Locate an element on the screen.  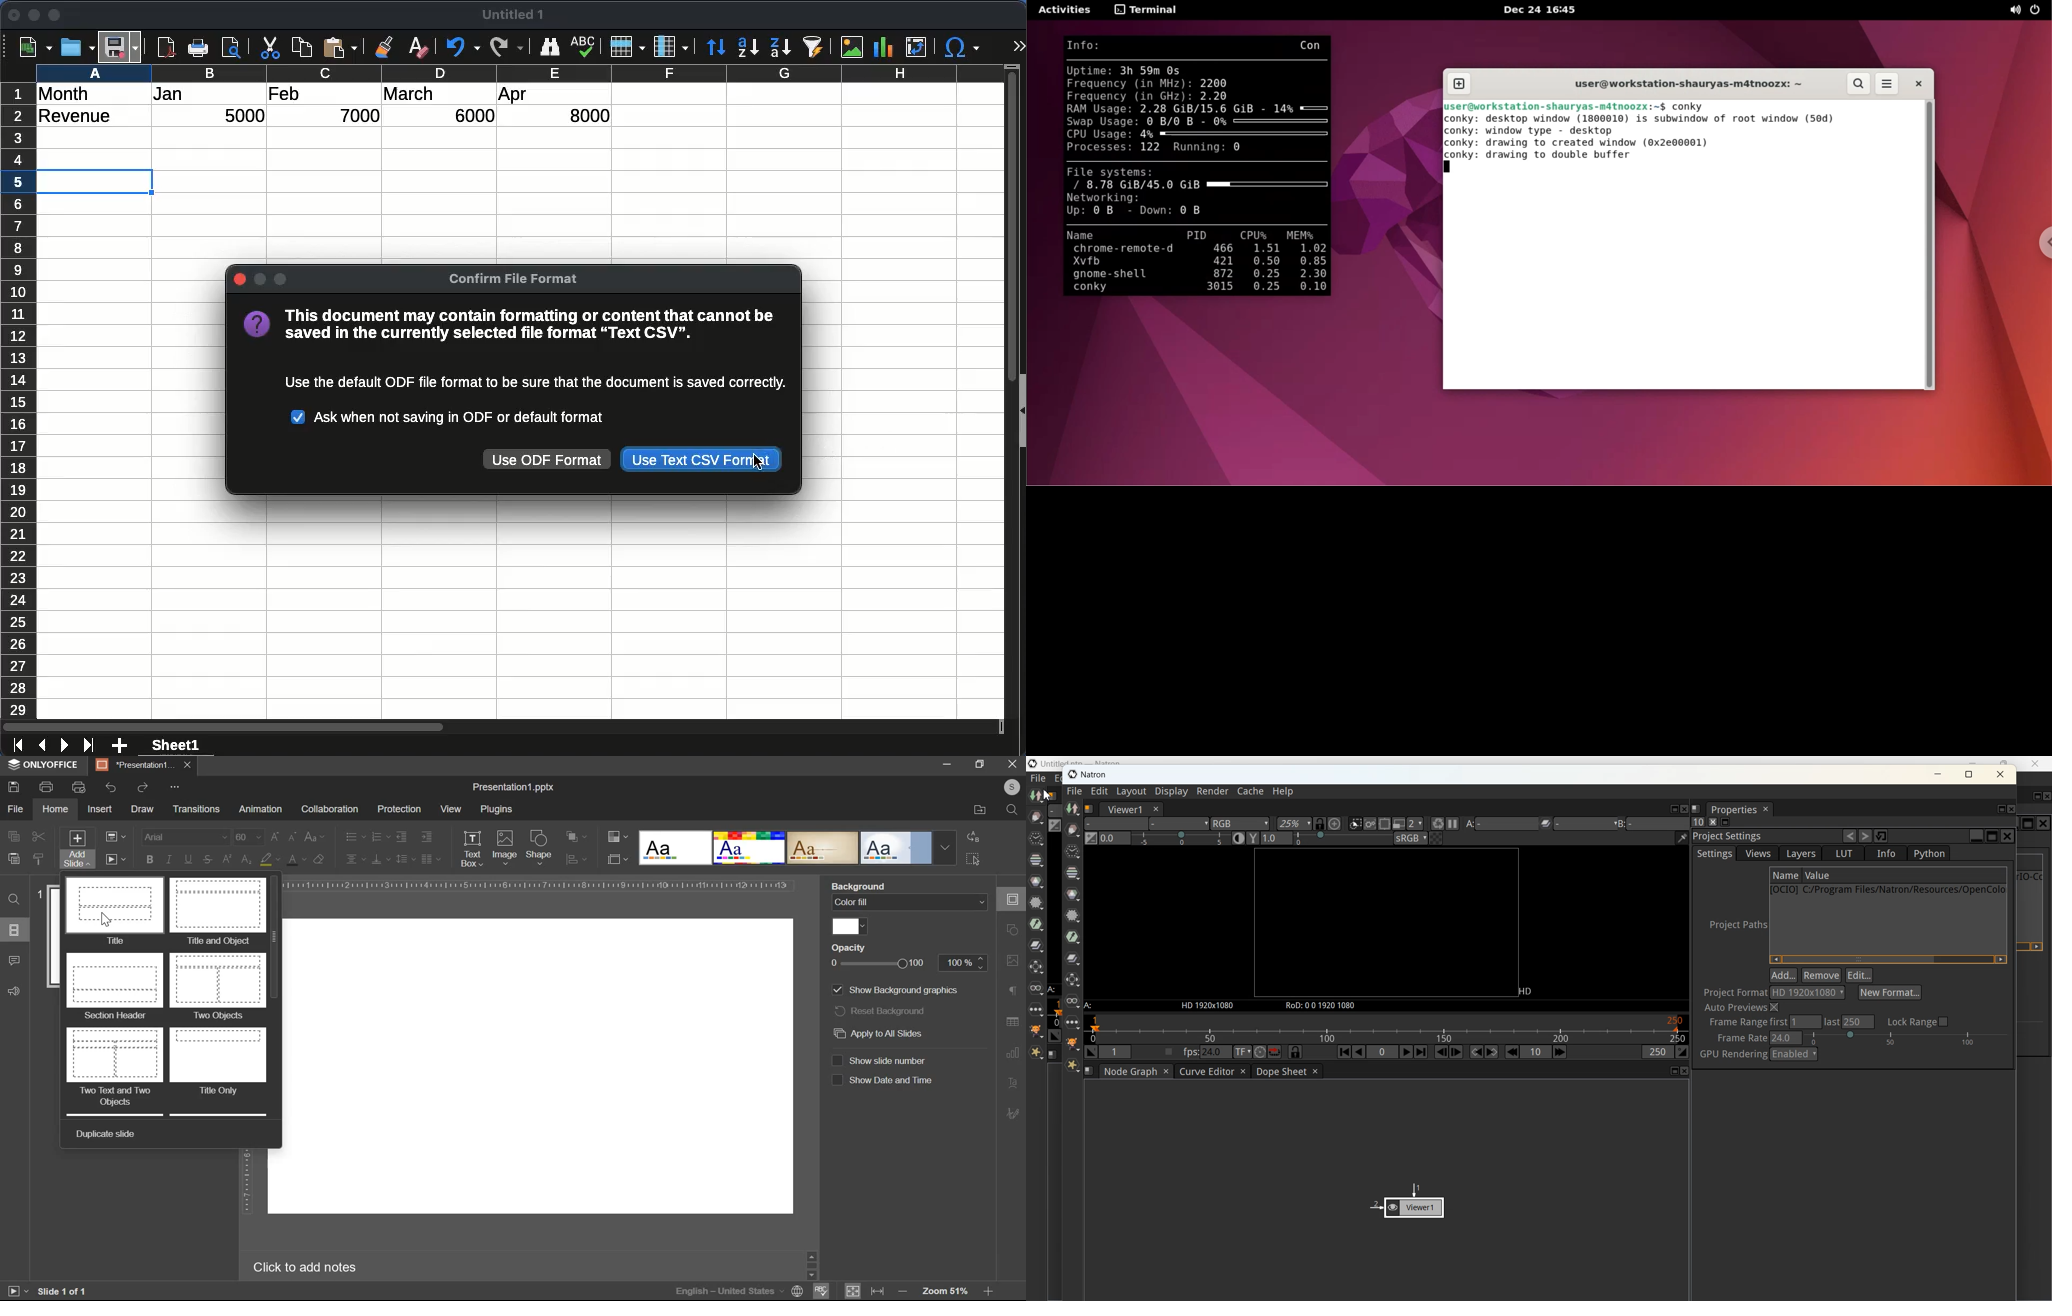
text art settings is located at coordinates (1015, 1083).